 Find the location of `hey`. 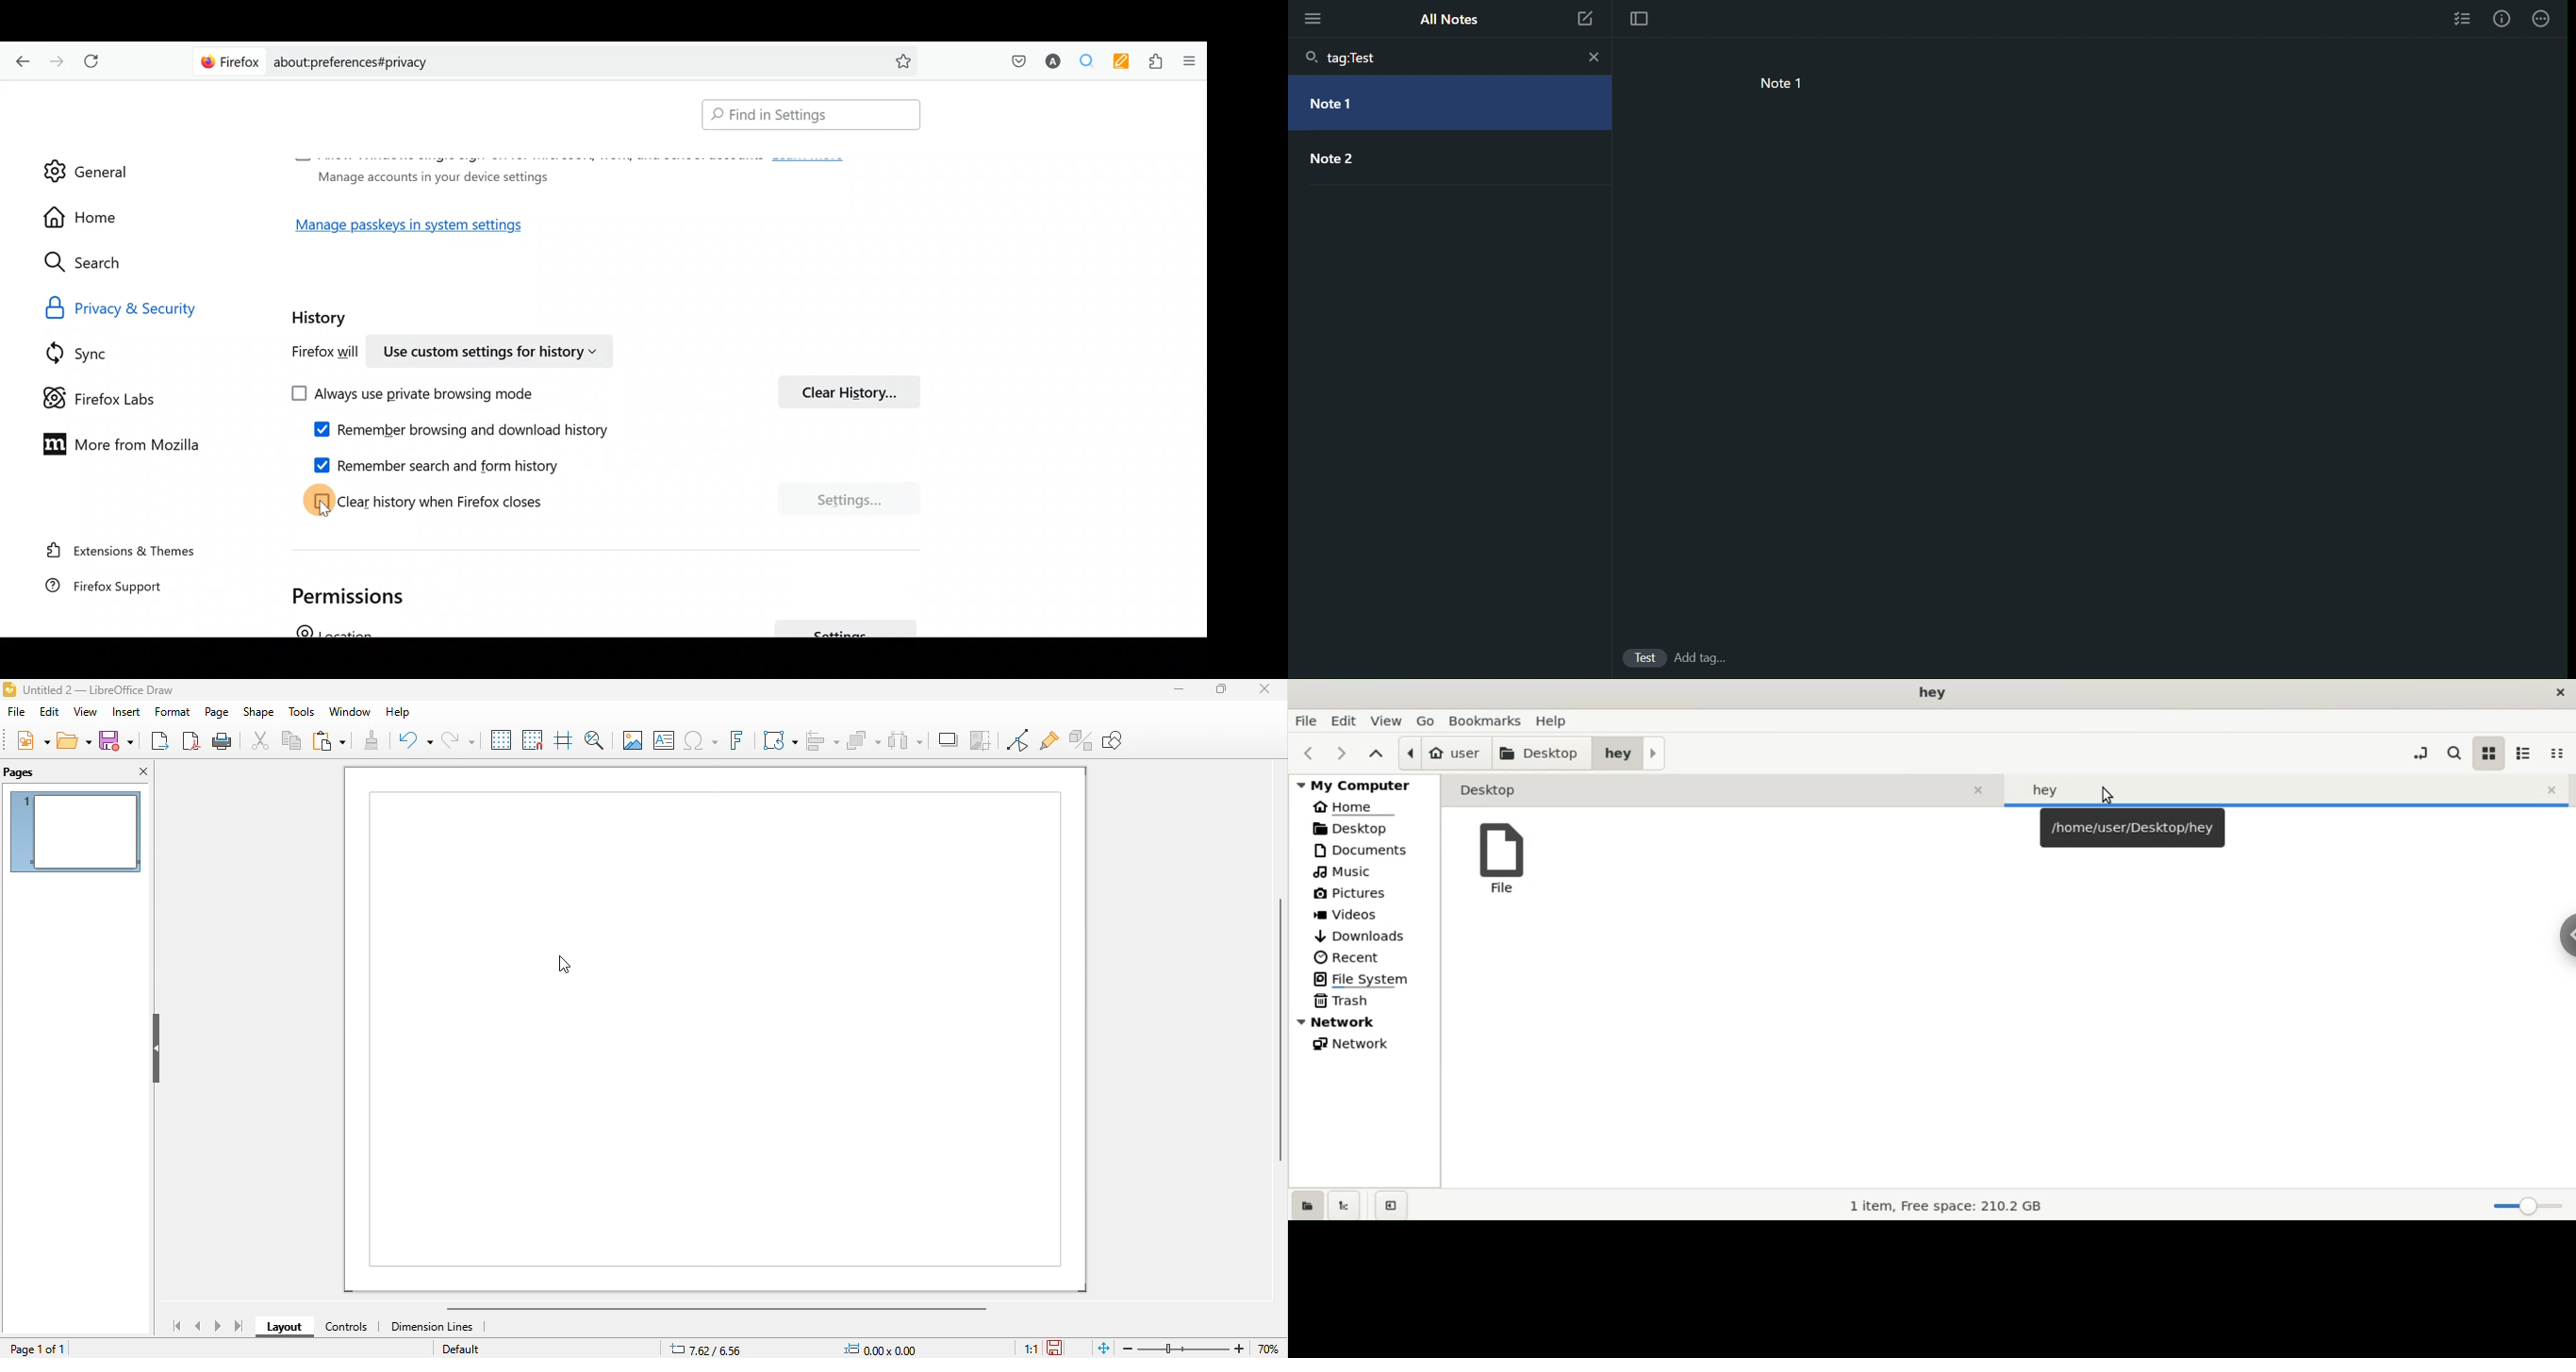

hey is located at coordinates (1631, 752).